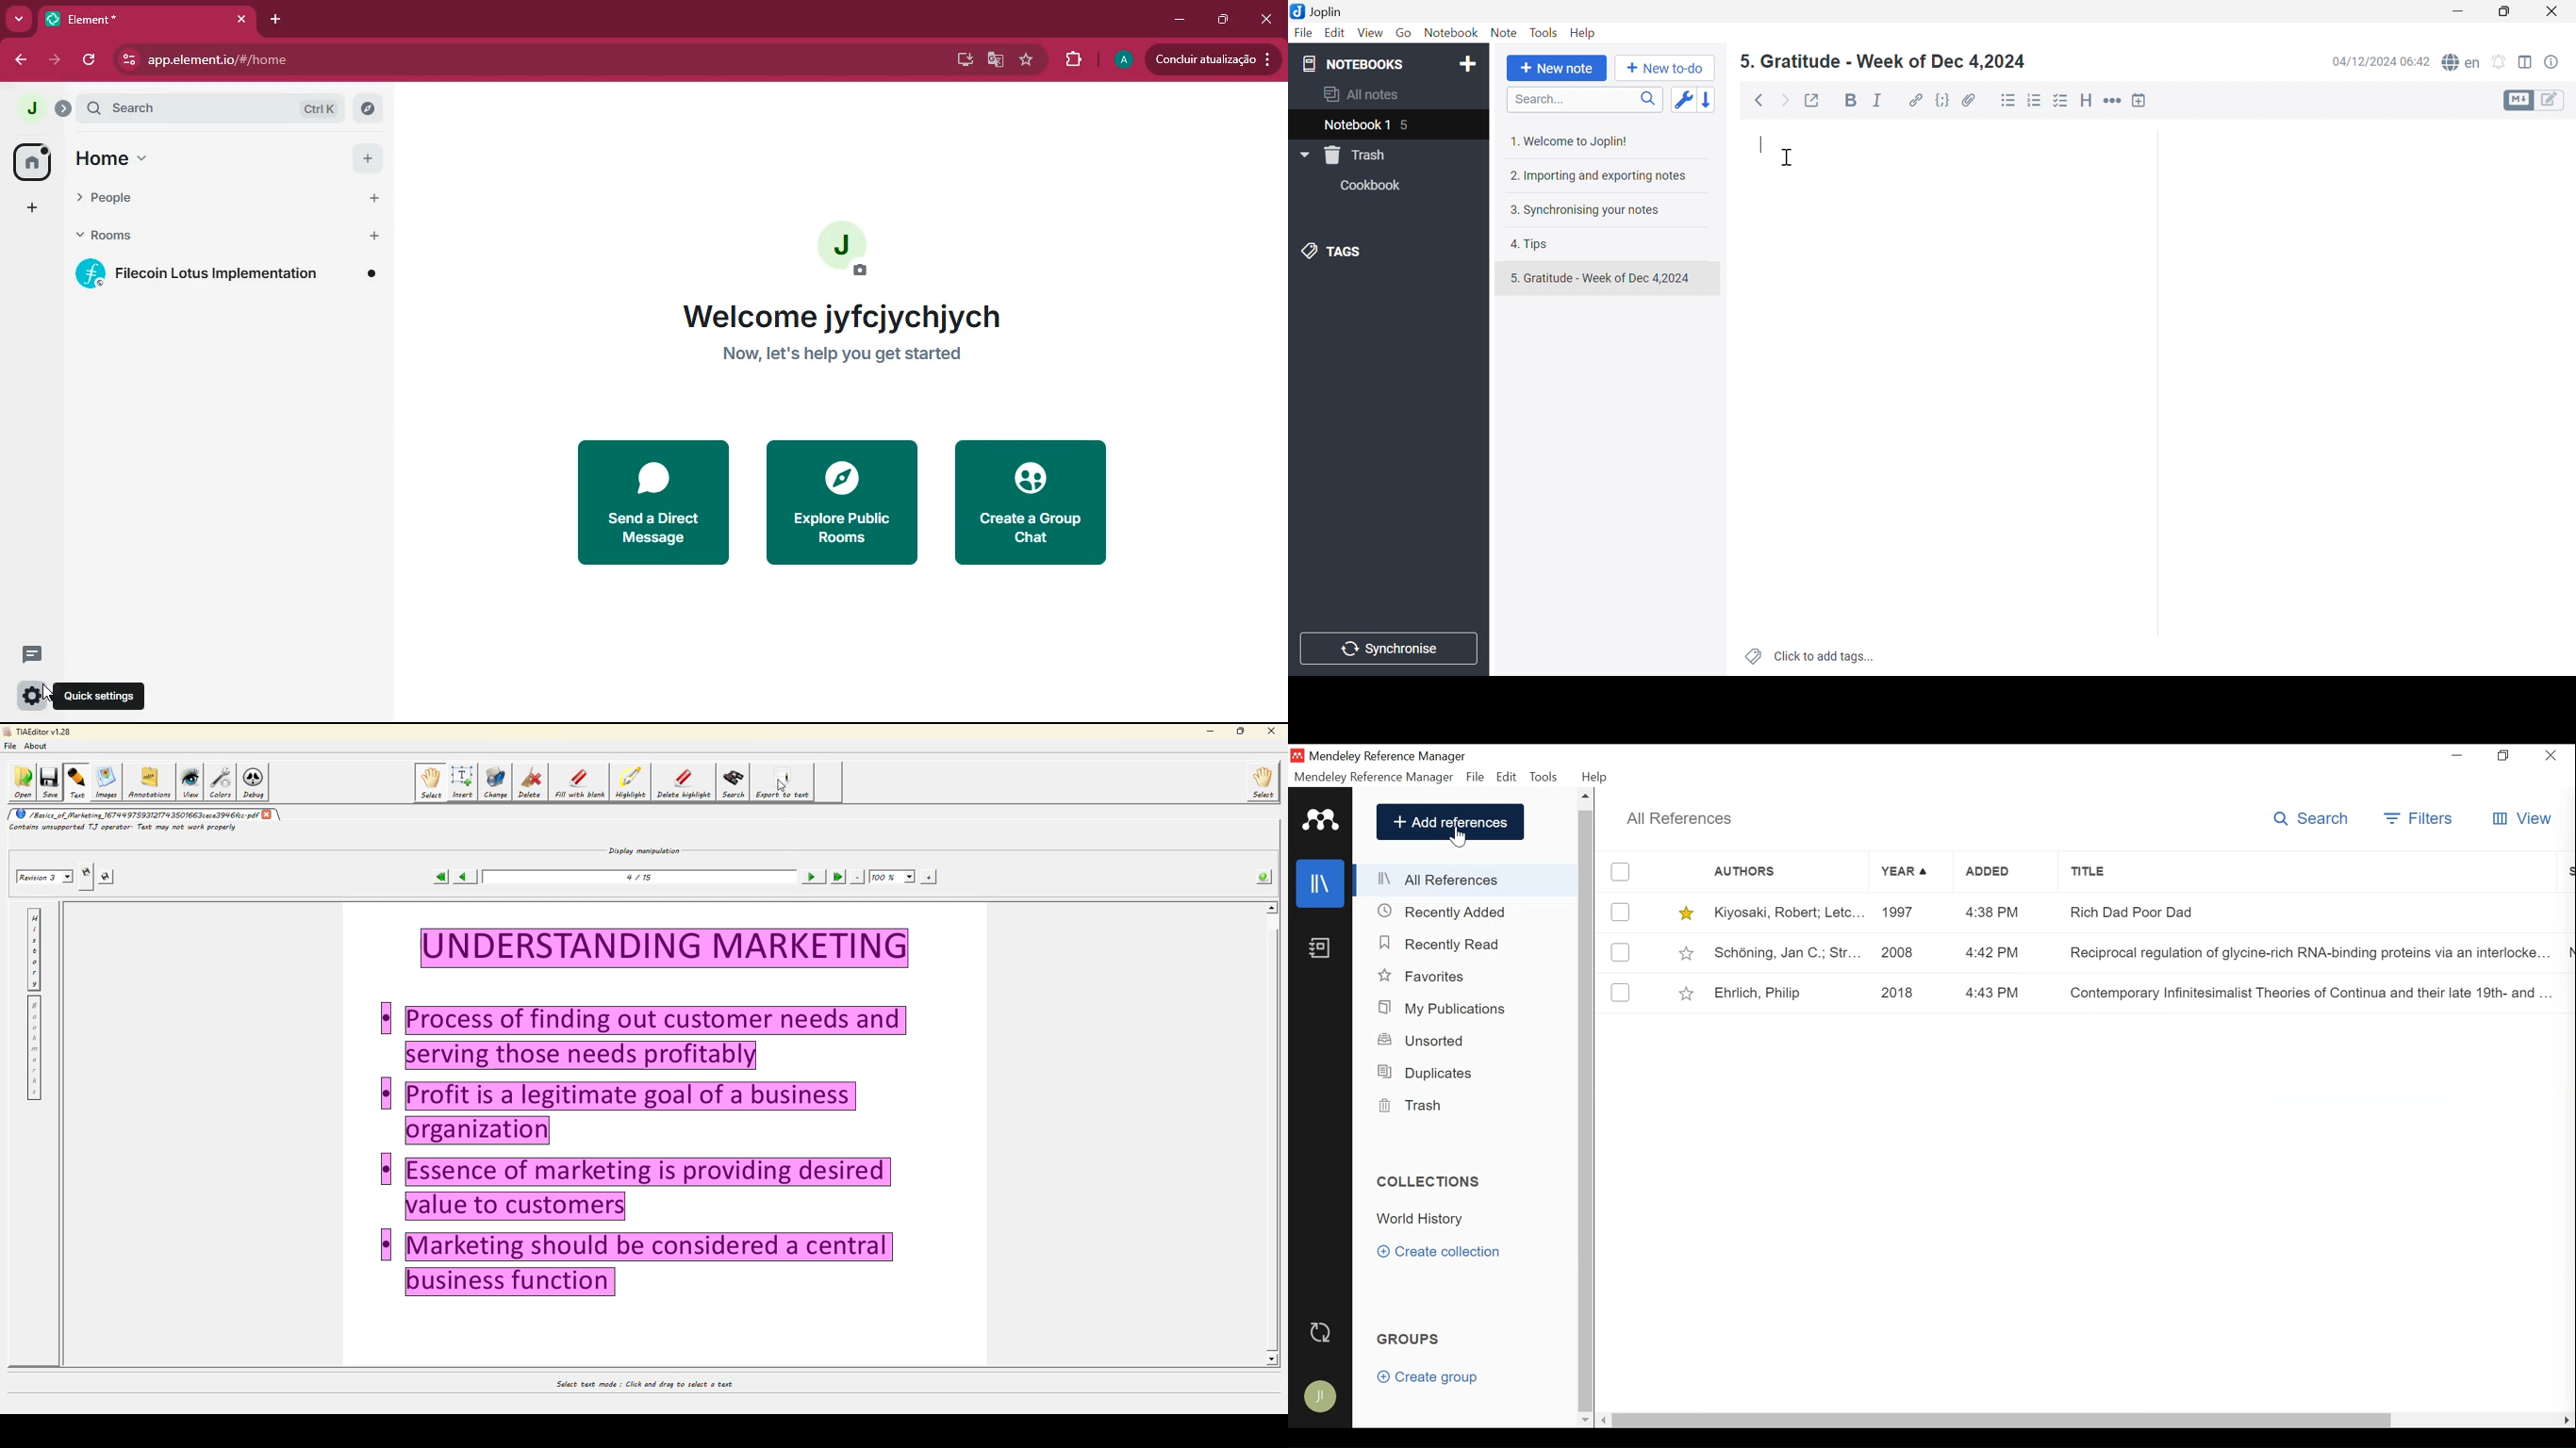 The image size is (2576, 1456). I want to click on Toggle Favorites, so click(1685, 912).